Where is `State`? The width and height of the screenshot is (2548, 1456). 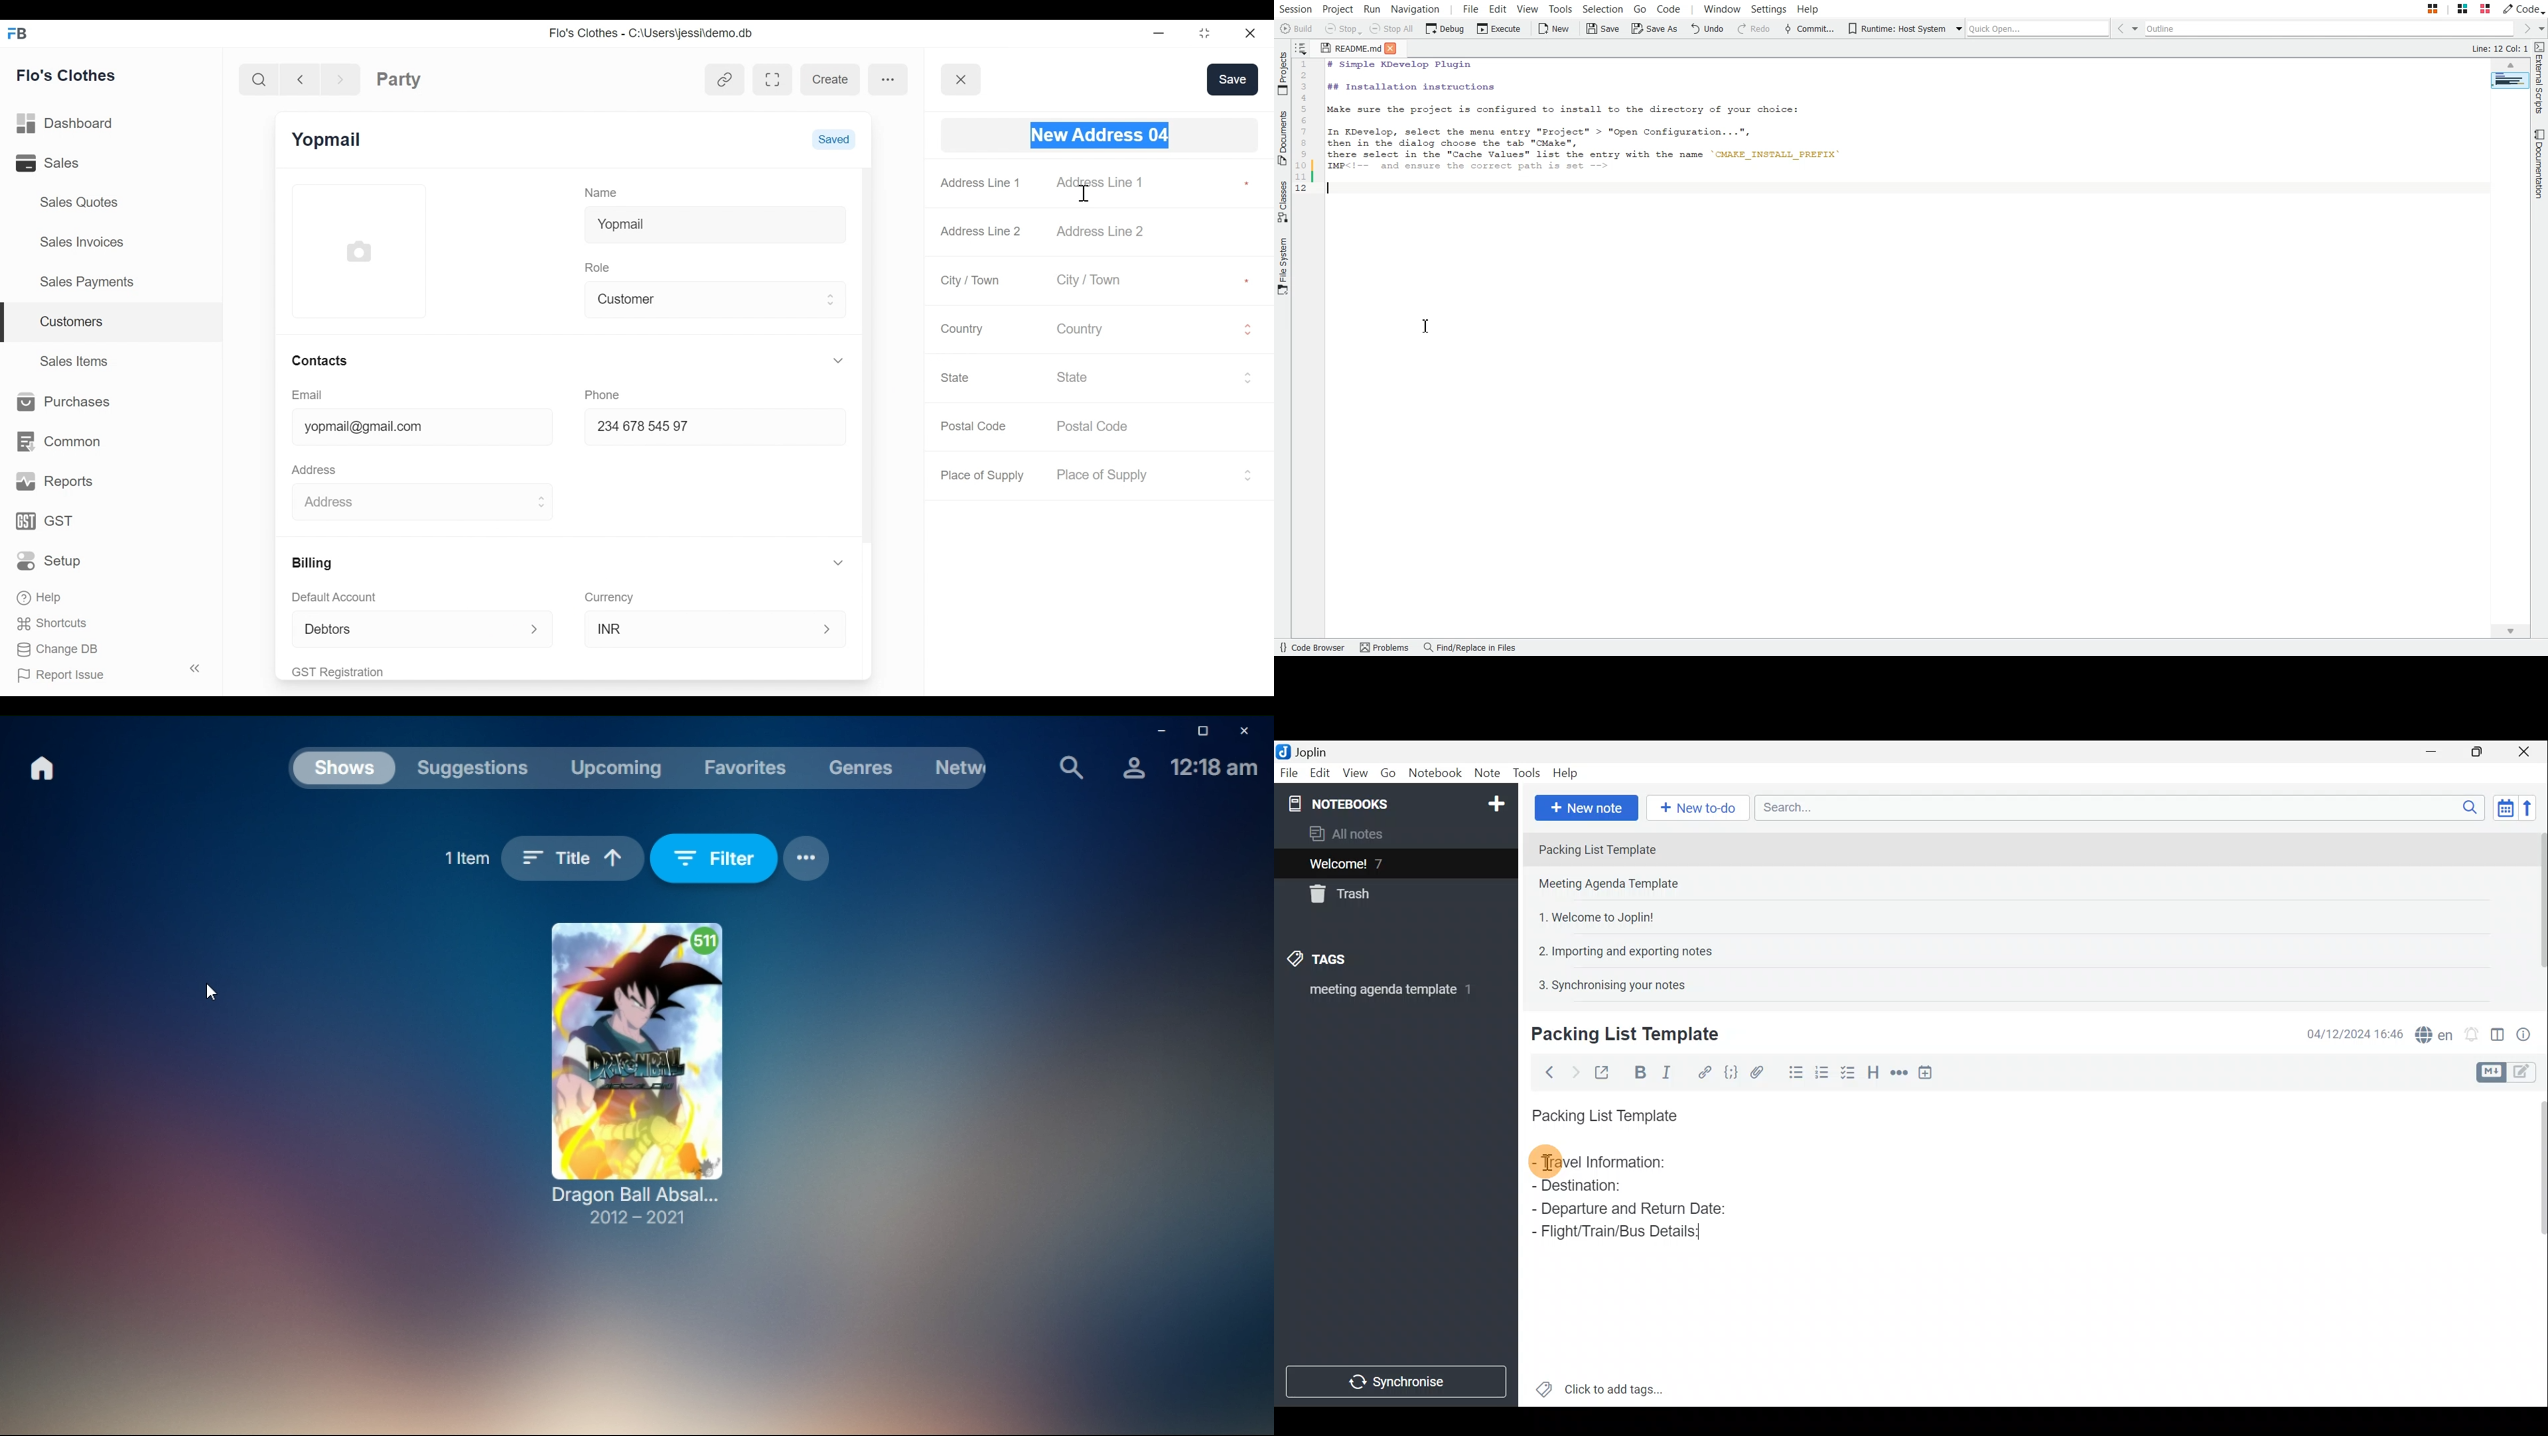
State is located at coordinates (957, 378).